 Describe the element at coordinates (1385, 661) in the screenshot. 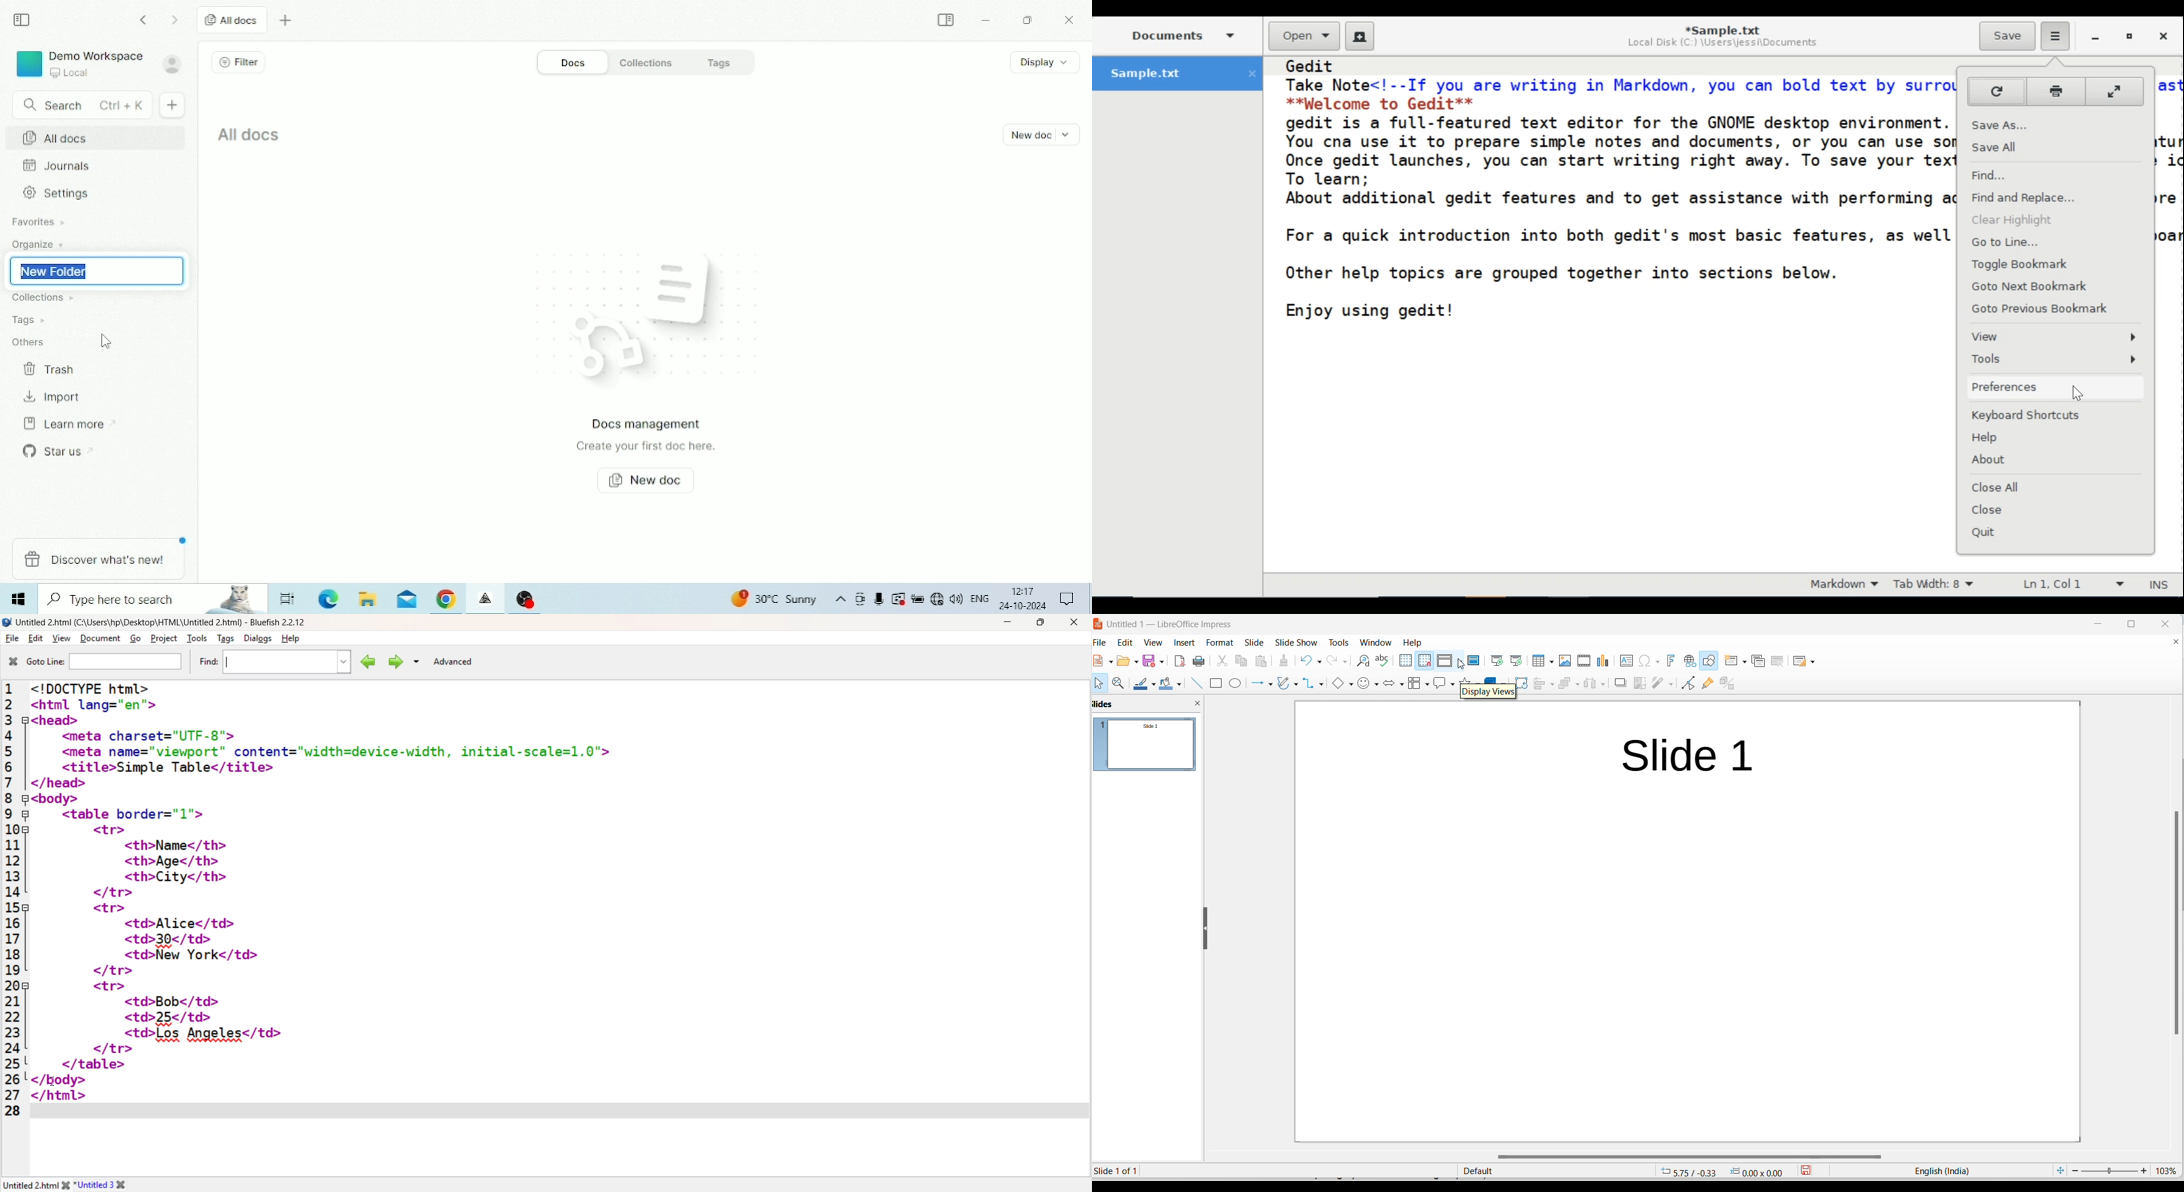

I see `spellings ` at that location.